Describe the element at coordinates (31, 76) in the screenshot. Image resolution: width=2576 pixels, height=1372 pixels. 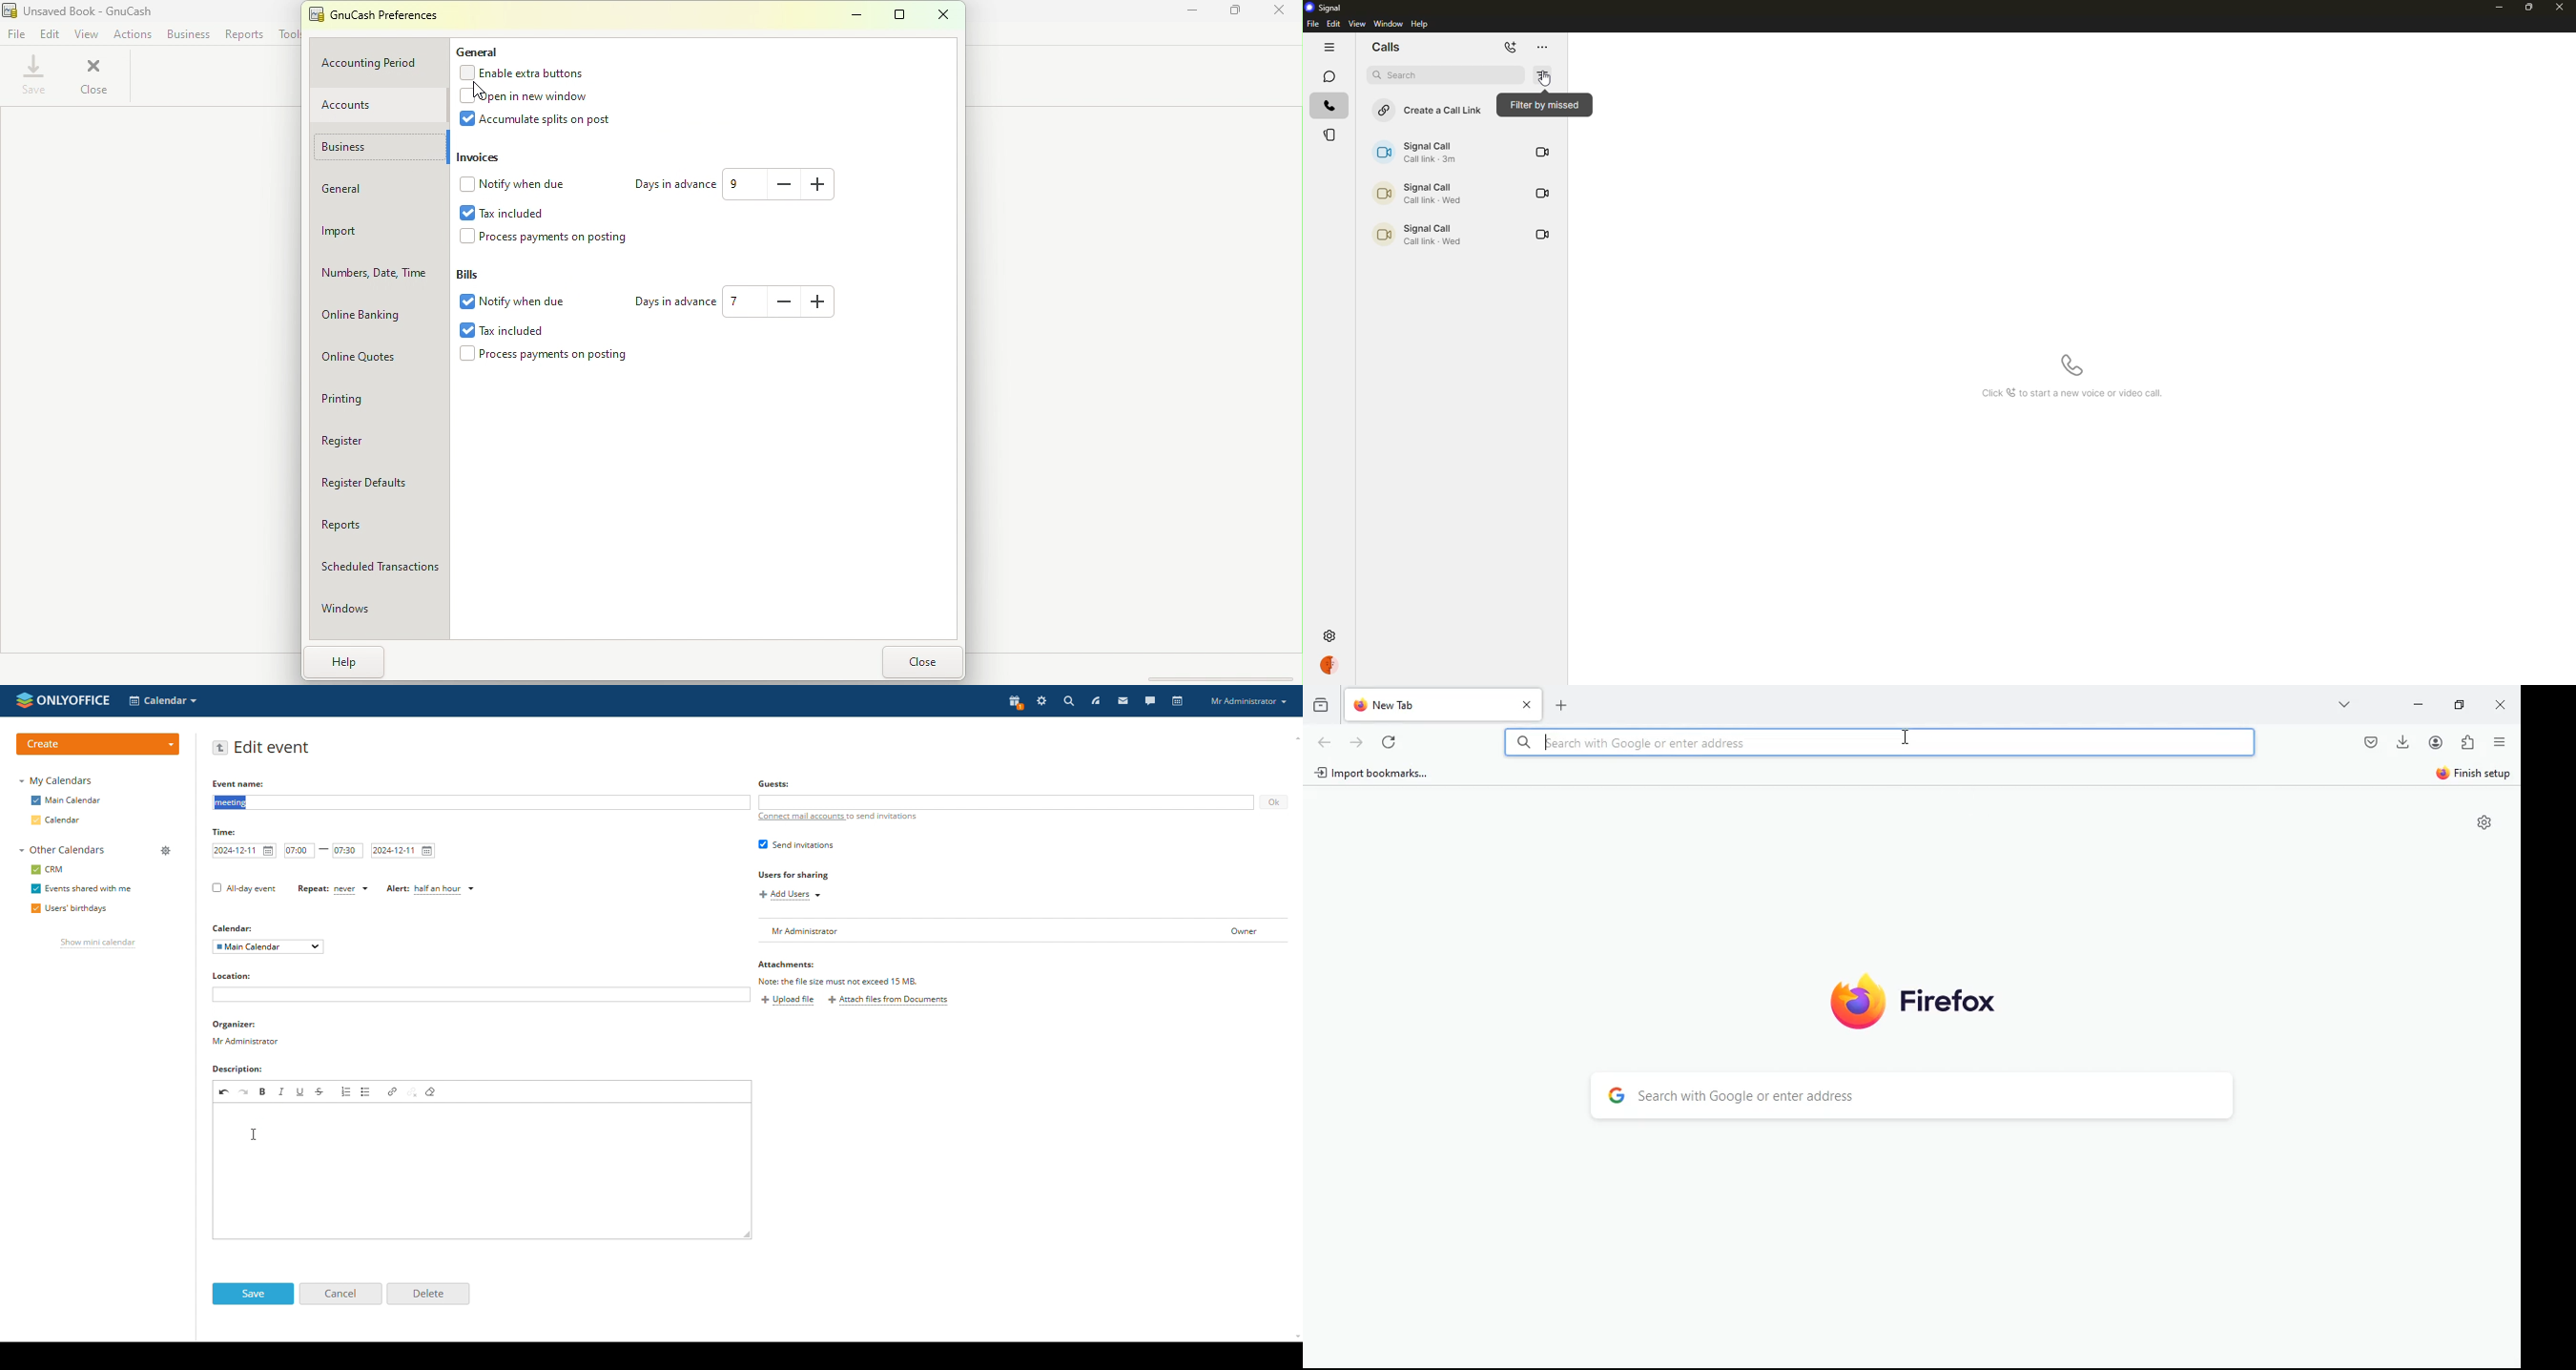
I see `Save` at that location.